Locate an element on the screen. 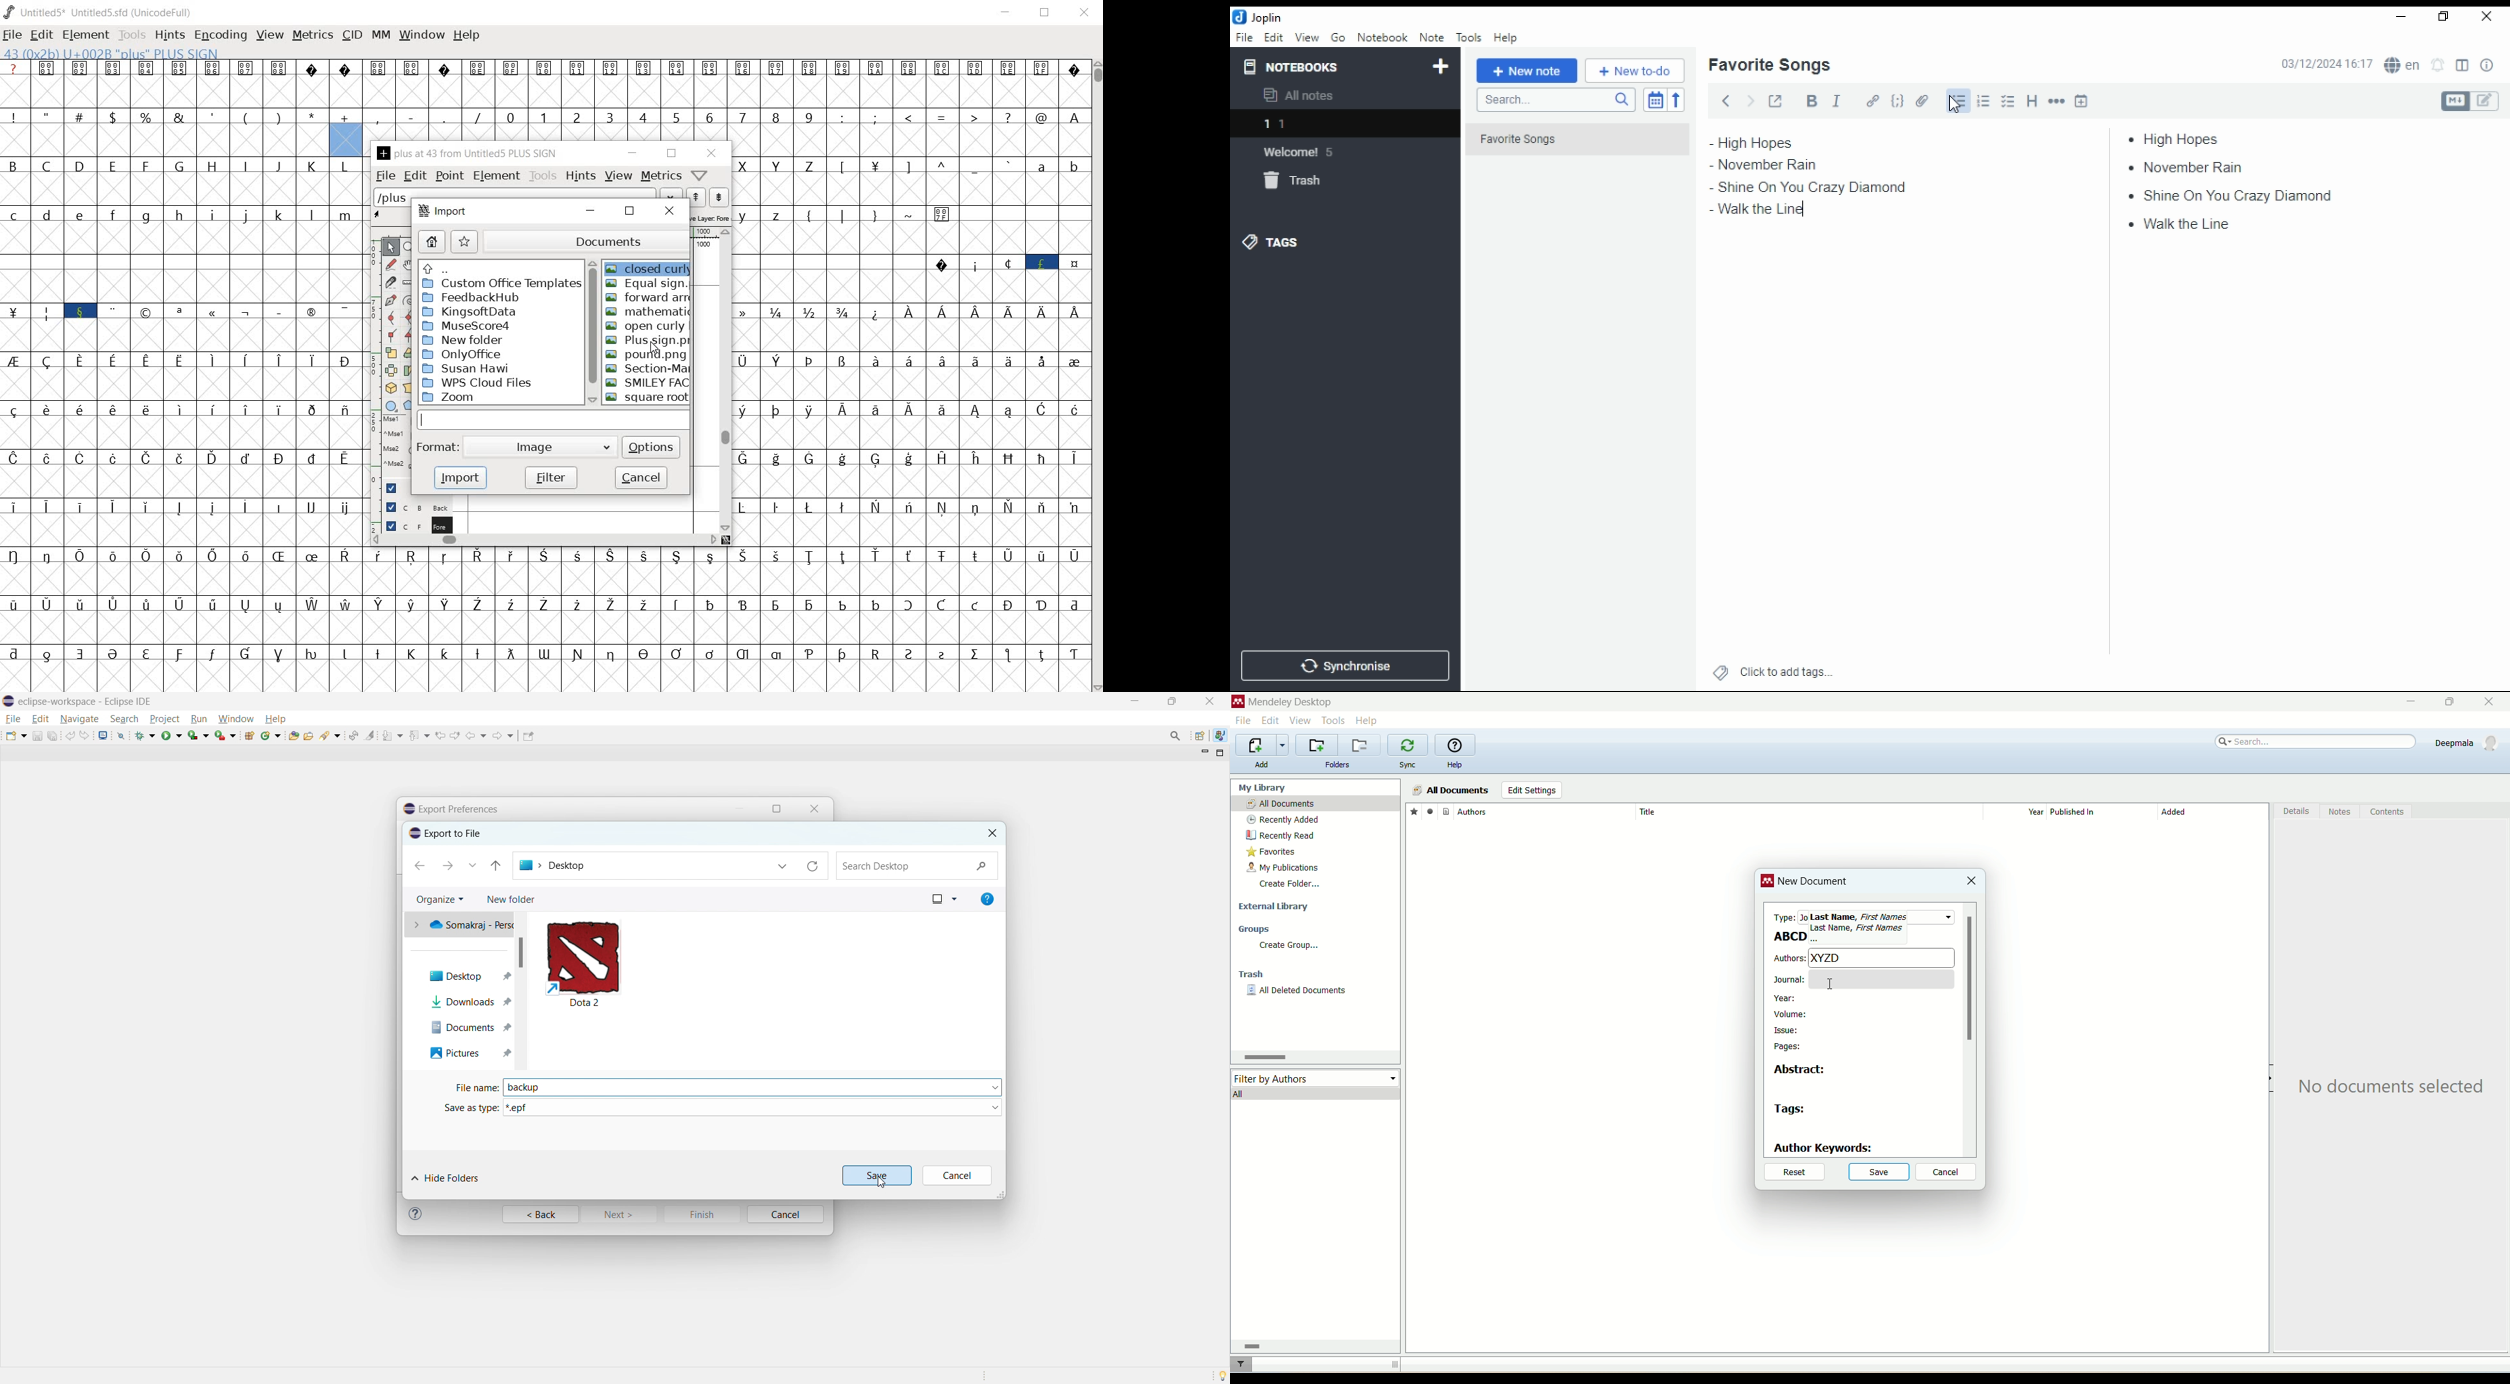 The image size is (2520, 1400). toggle external editing is located at coordinates (1776, 100).